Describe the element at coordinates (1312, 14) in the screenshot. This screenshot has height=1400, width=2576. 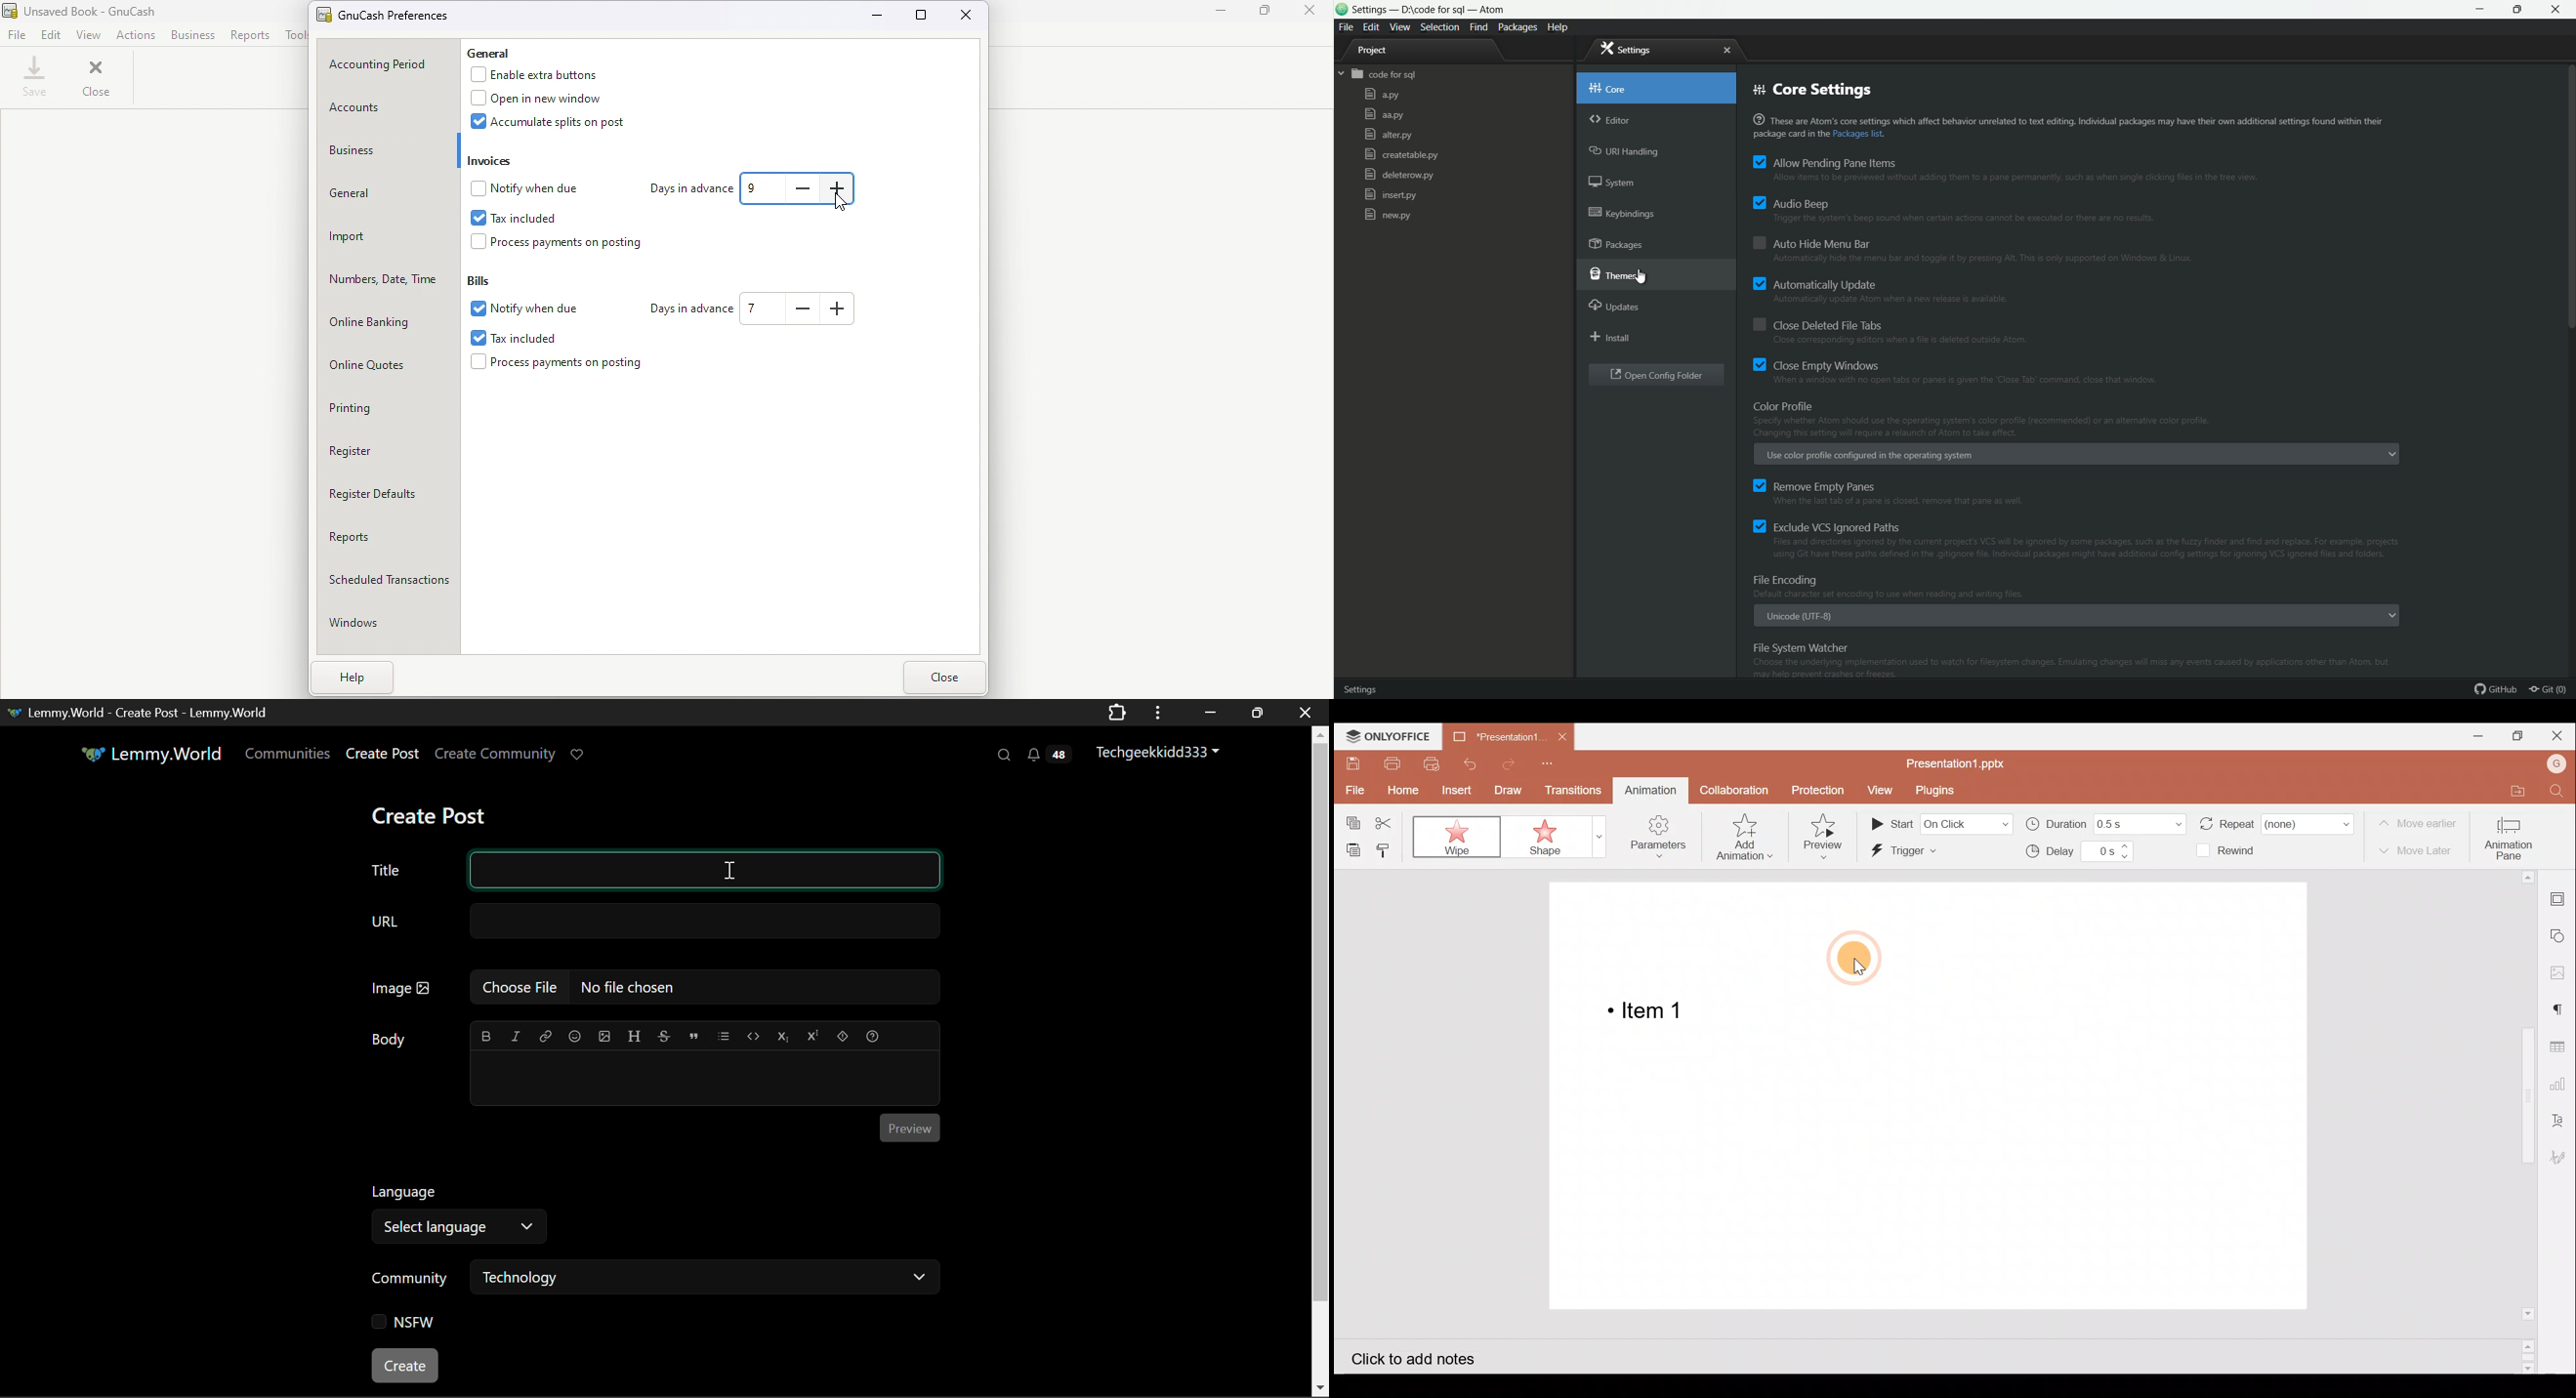
I see `Close` at that location.